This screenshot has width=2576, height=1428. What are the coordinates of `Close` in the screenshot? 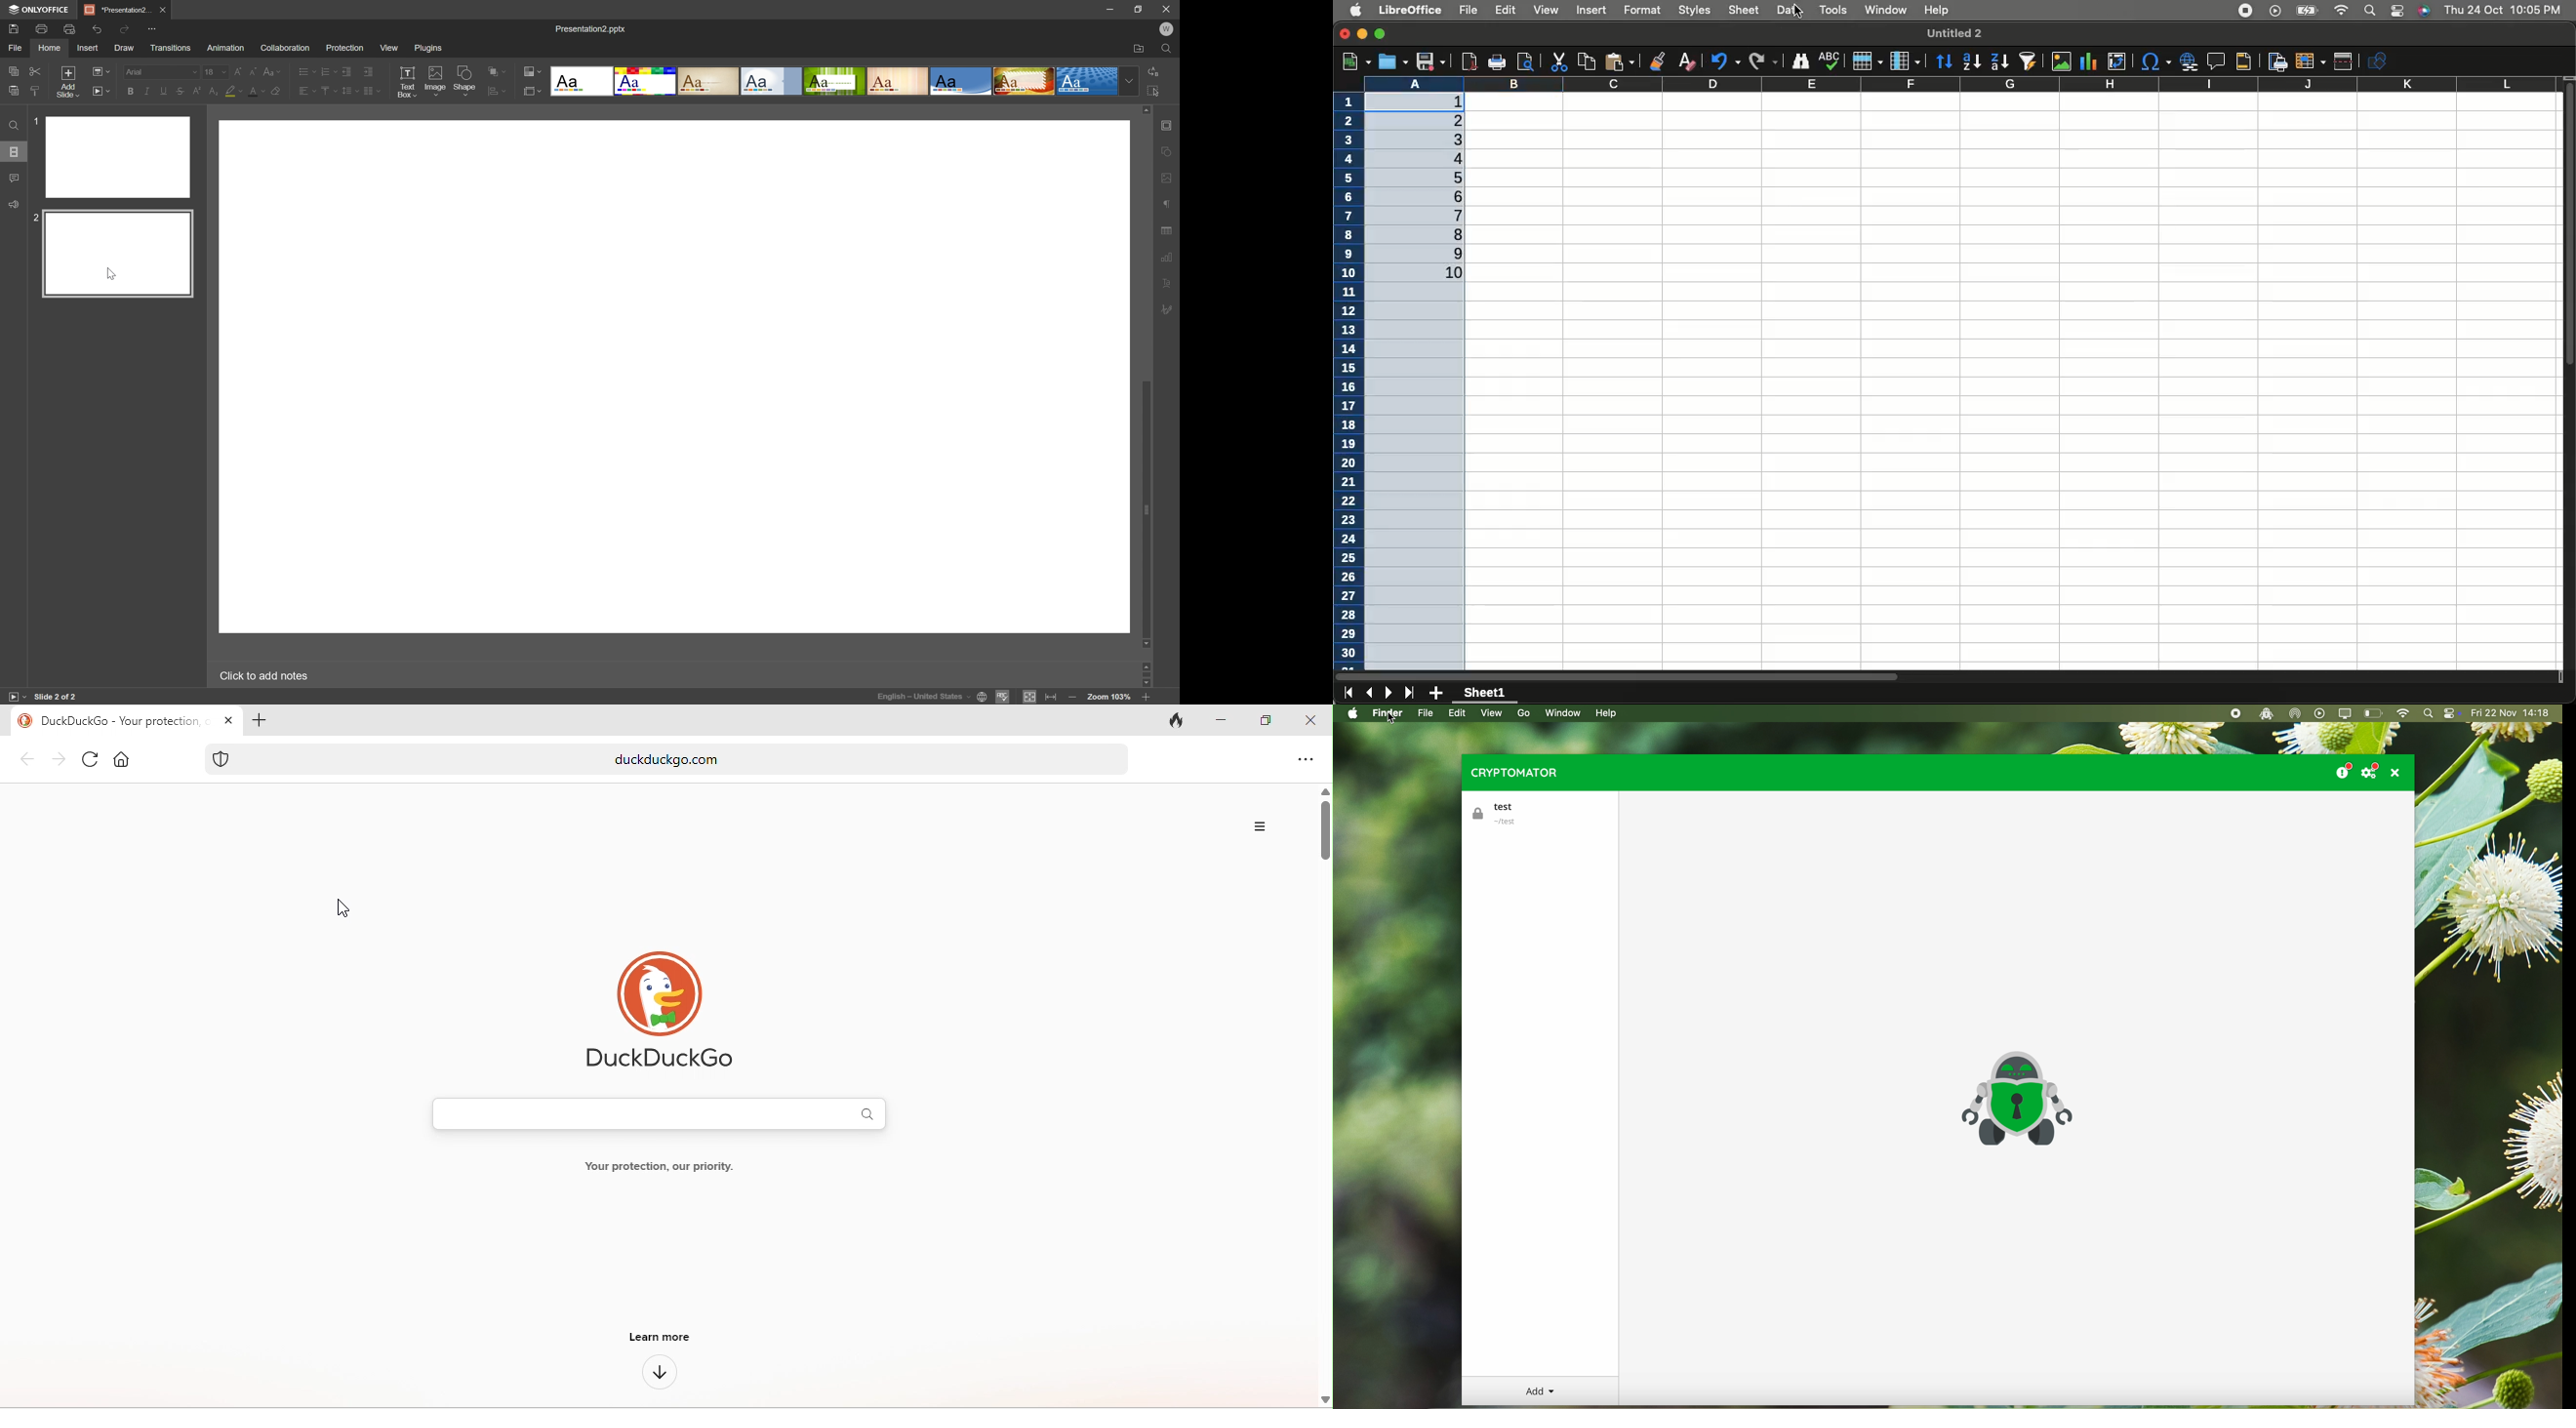 It's located at (1345, 35).